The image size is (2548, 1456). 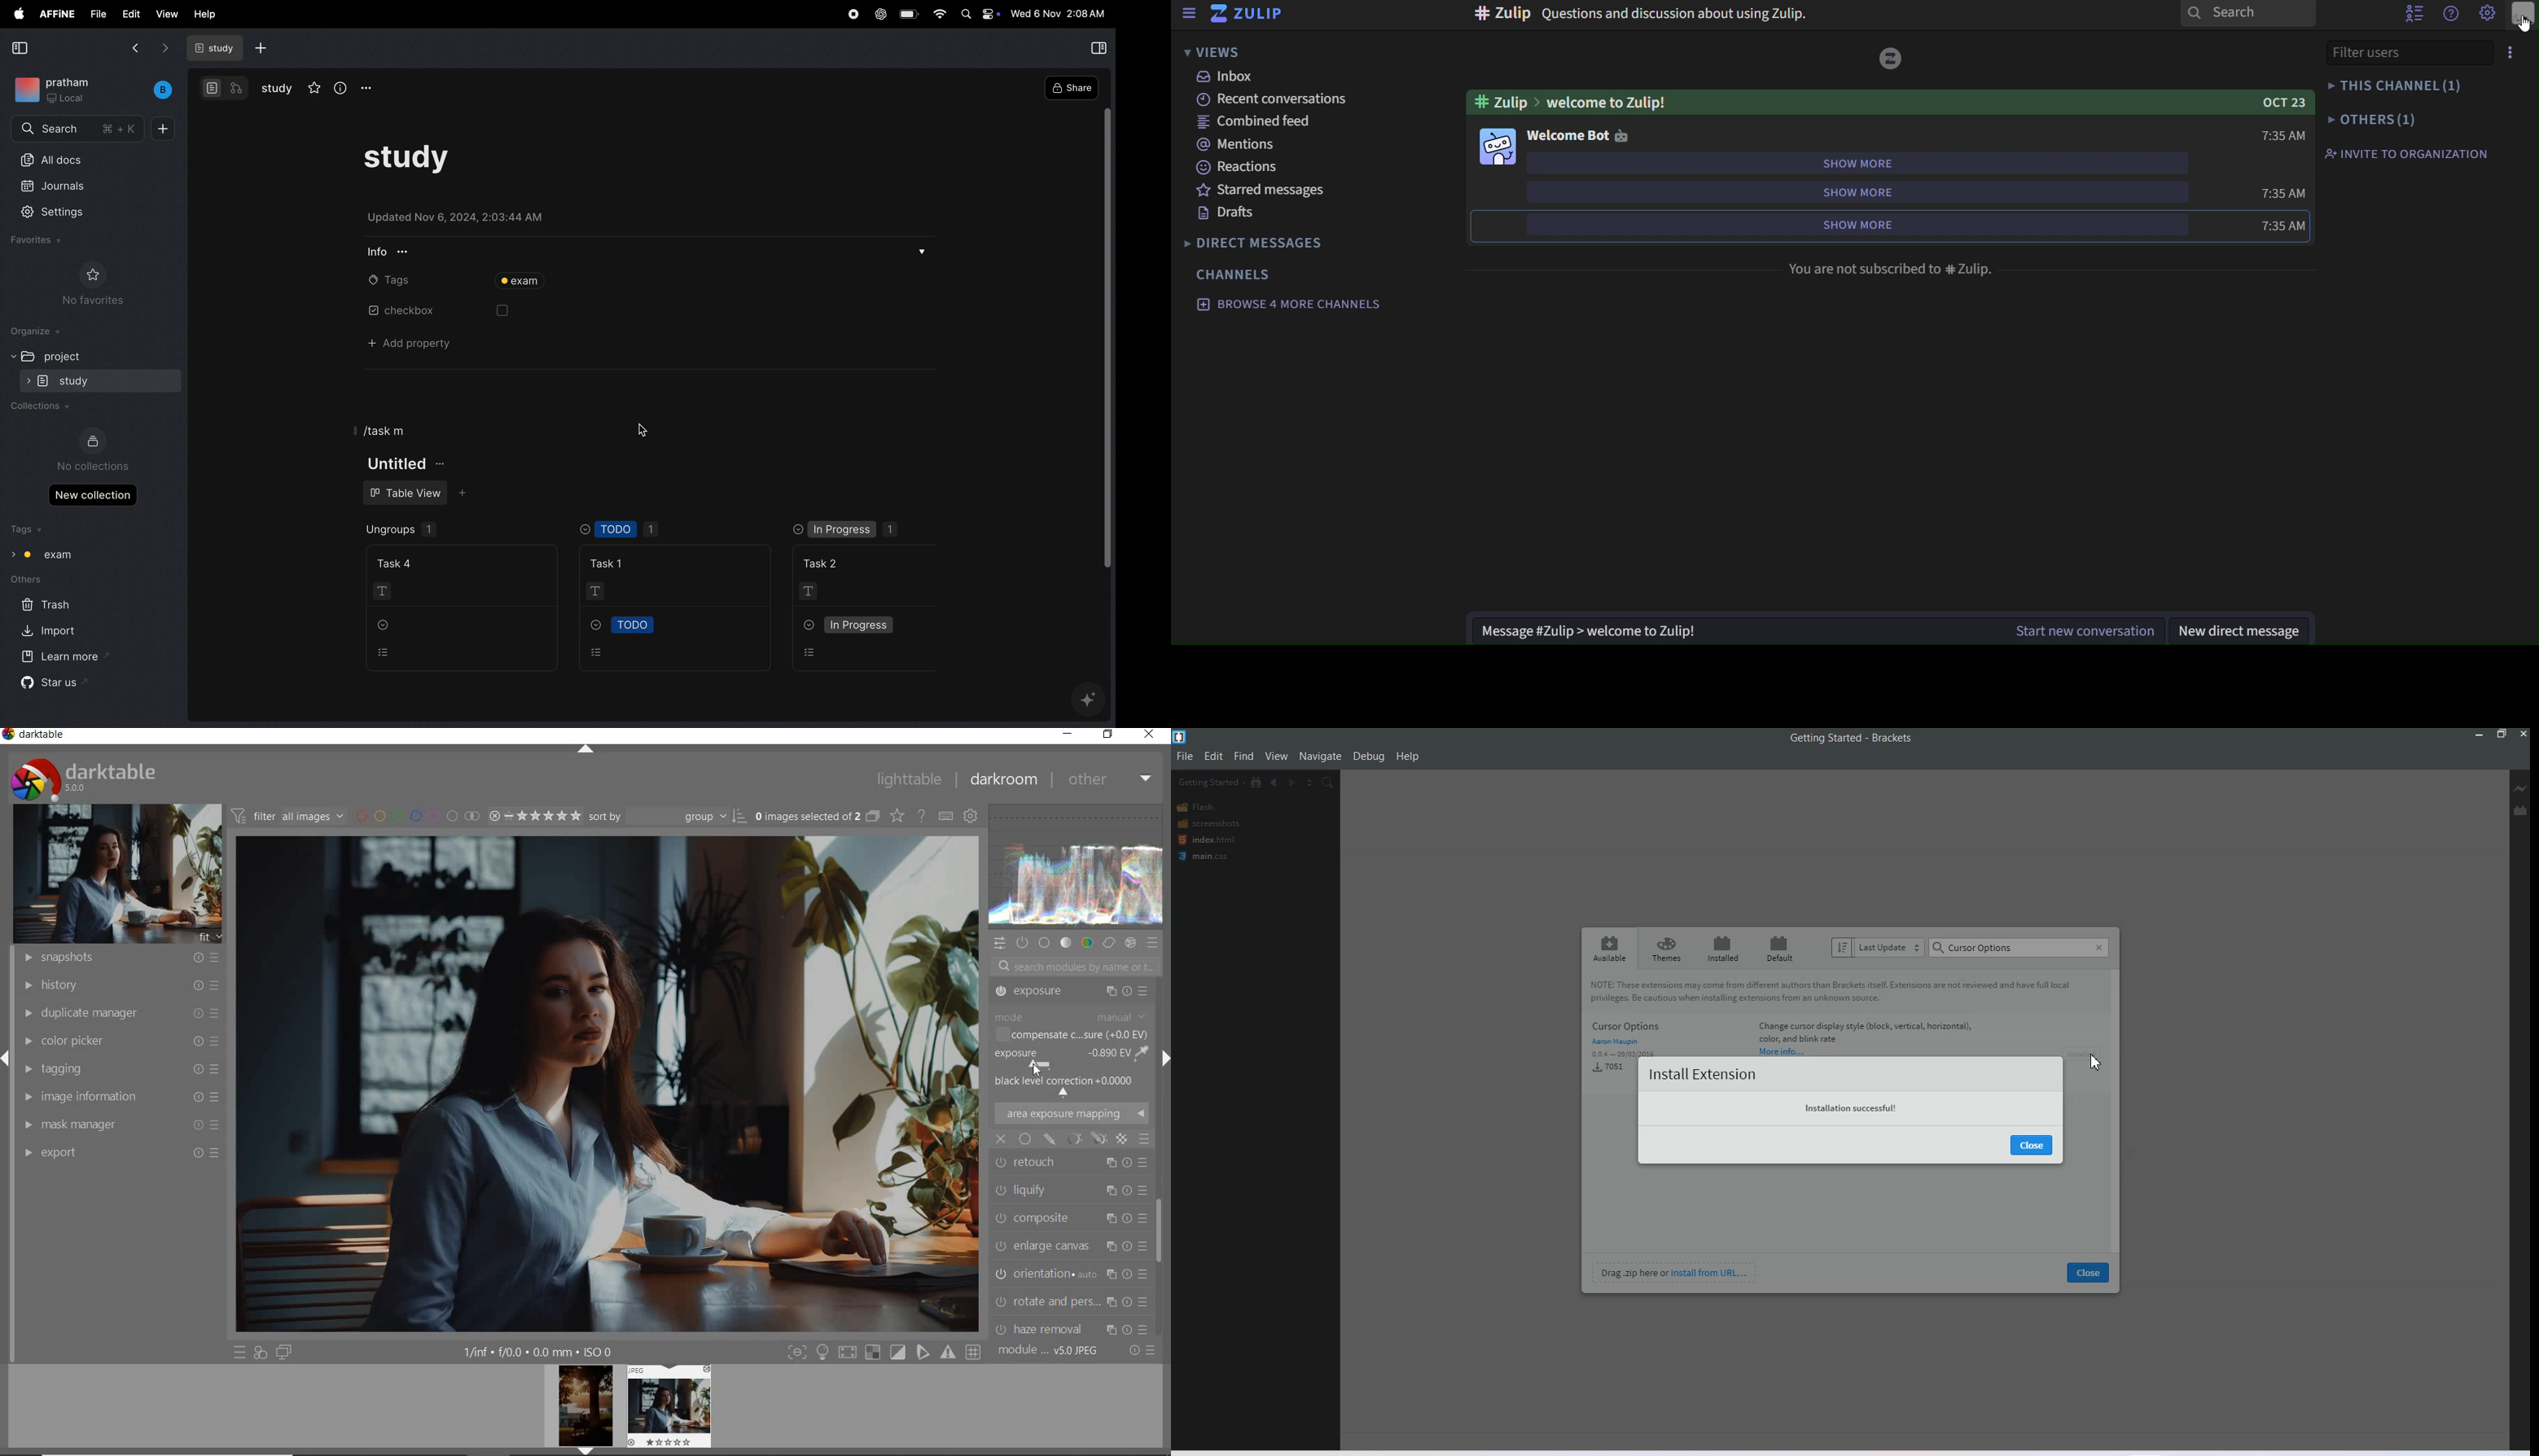 I want to click on SYSTEM LOGO & NAME, so click(x=82, y=778).